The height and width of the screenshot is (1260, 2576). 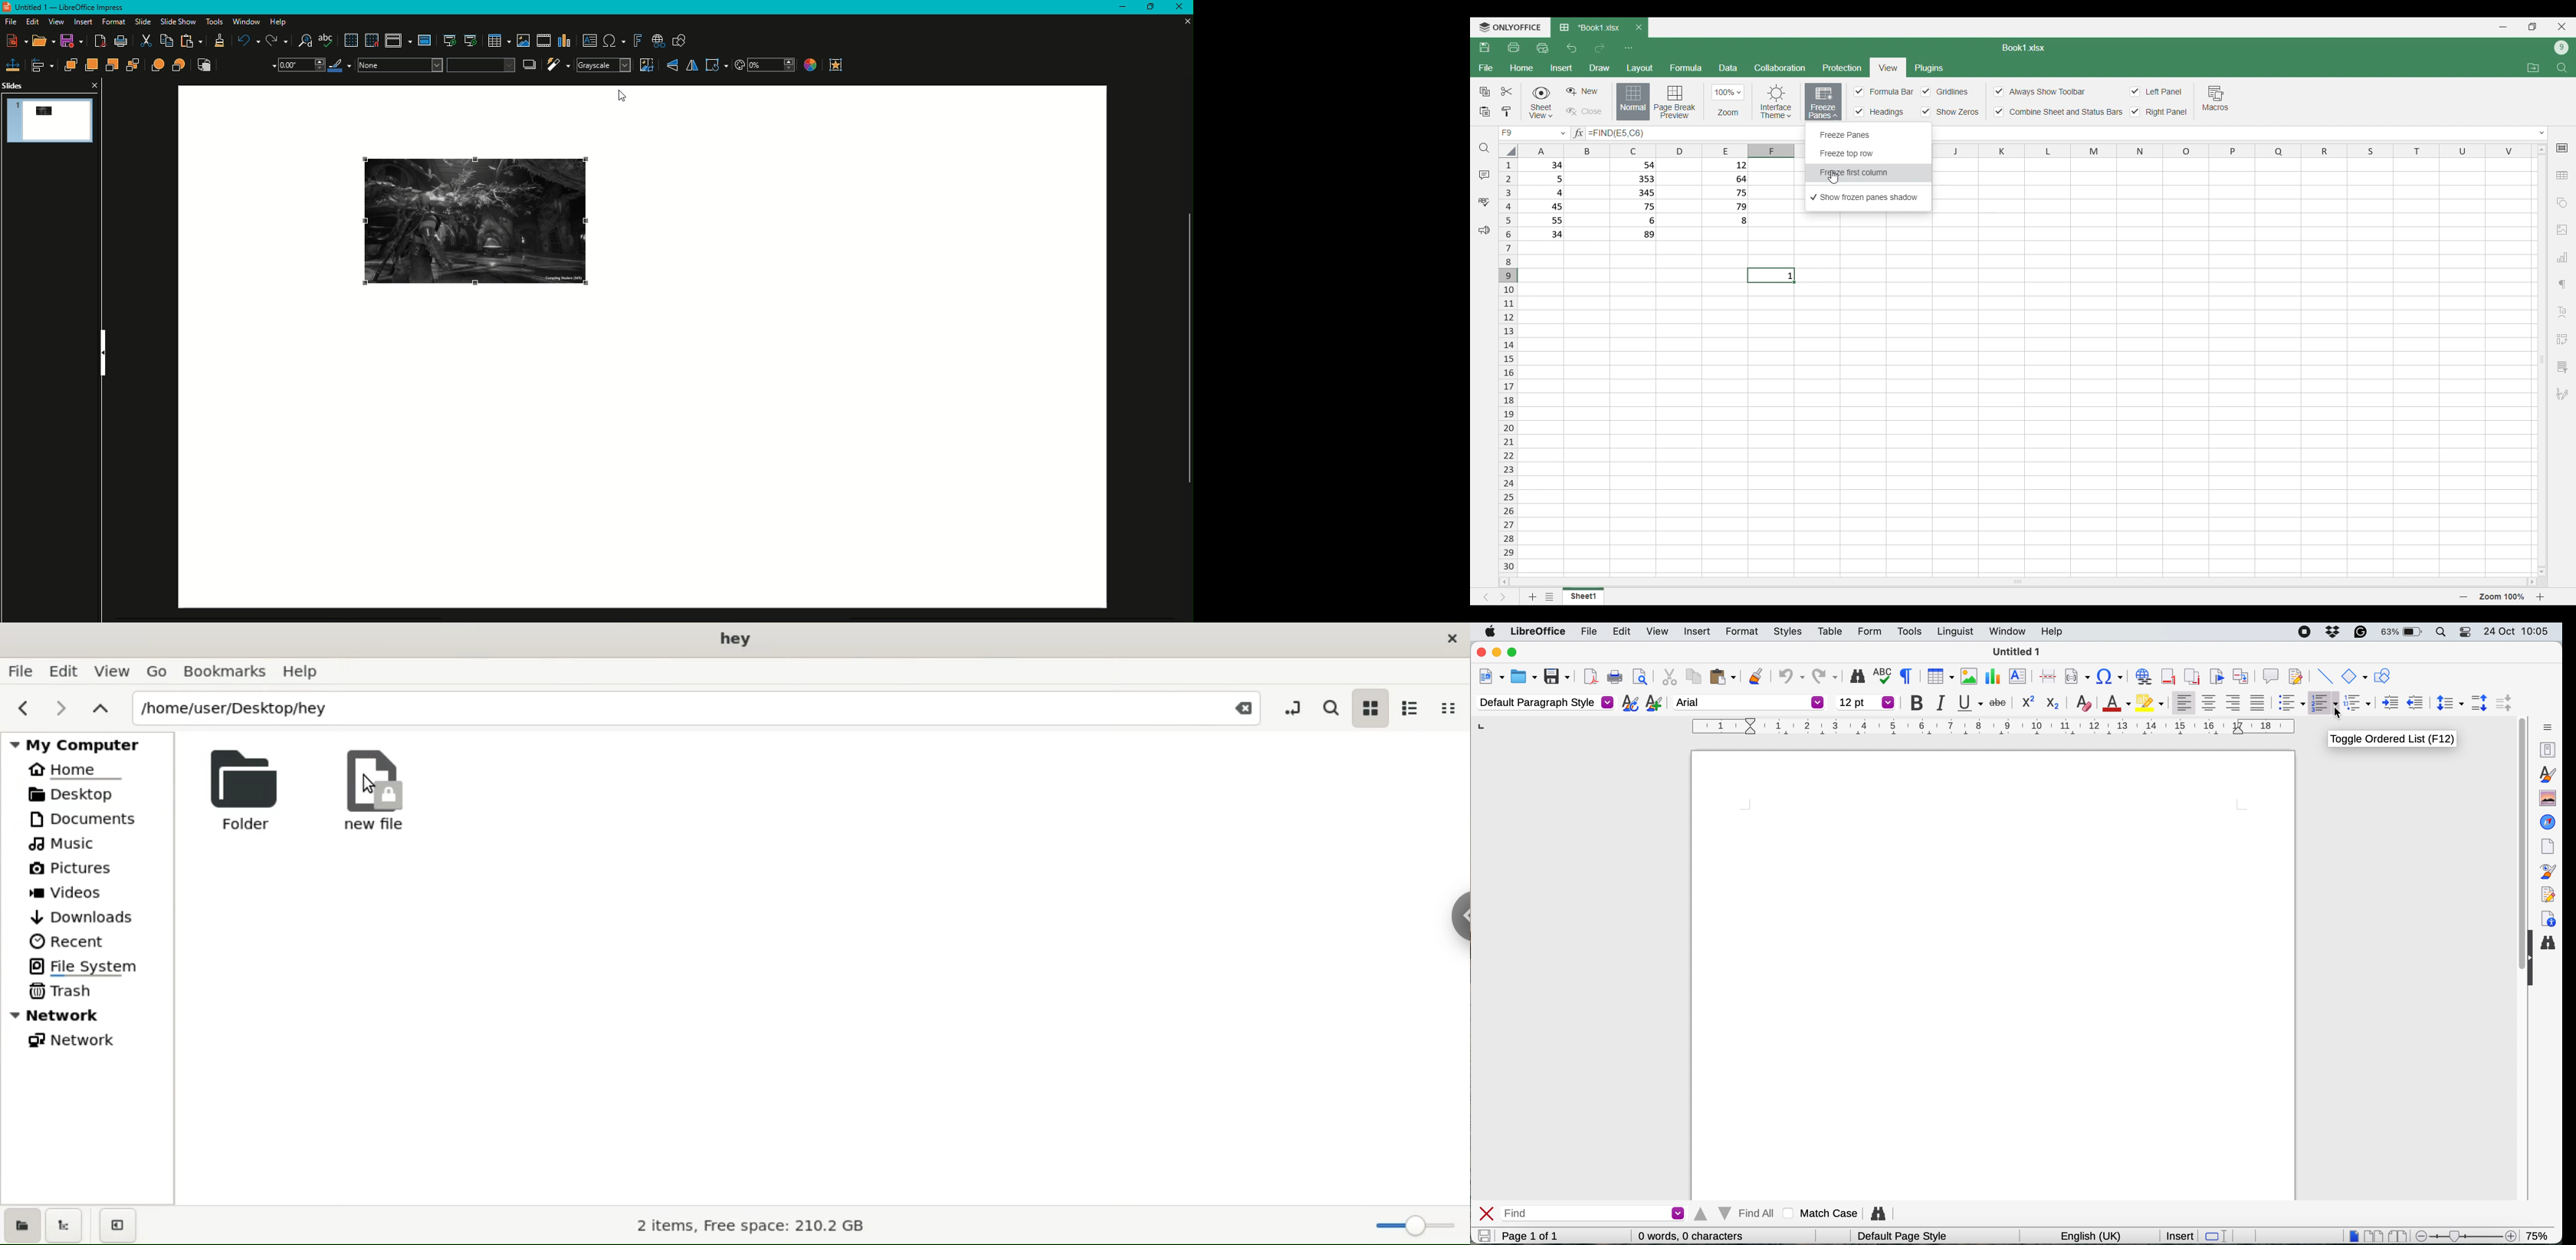 I want to click on Freeze panes, so click(x=1869, y=135).